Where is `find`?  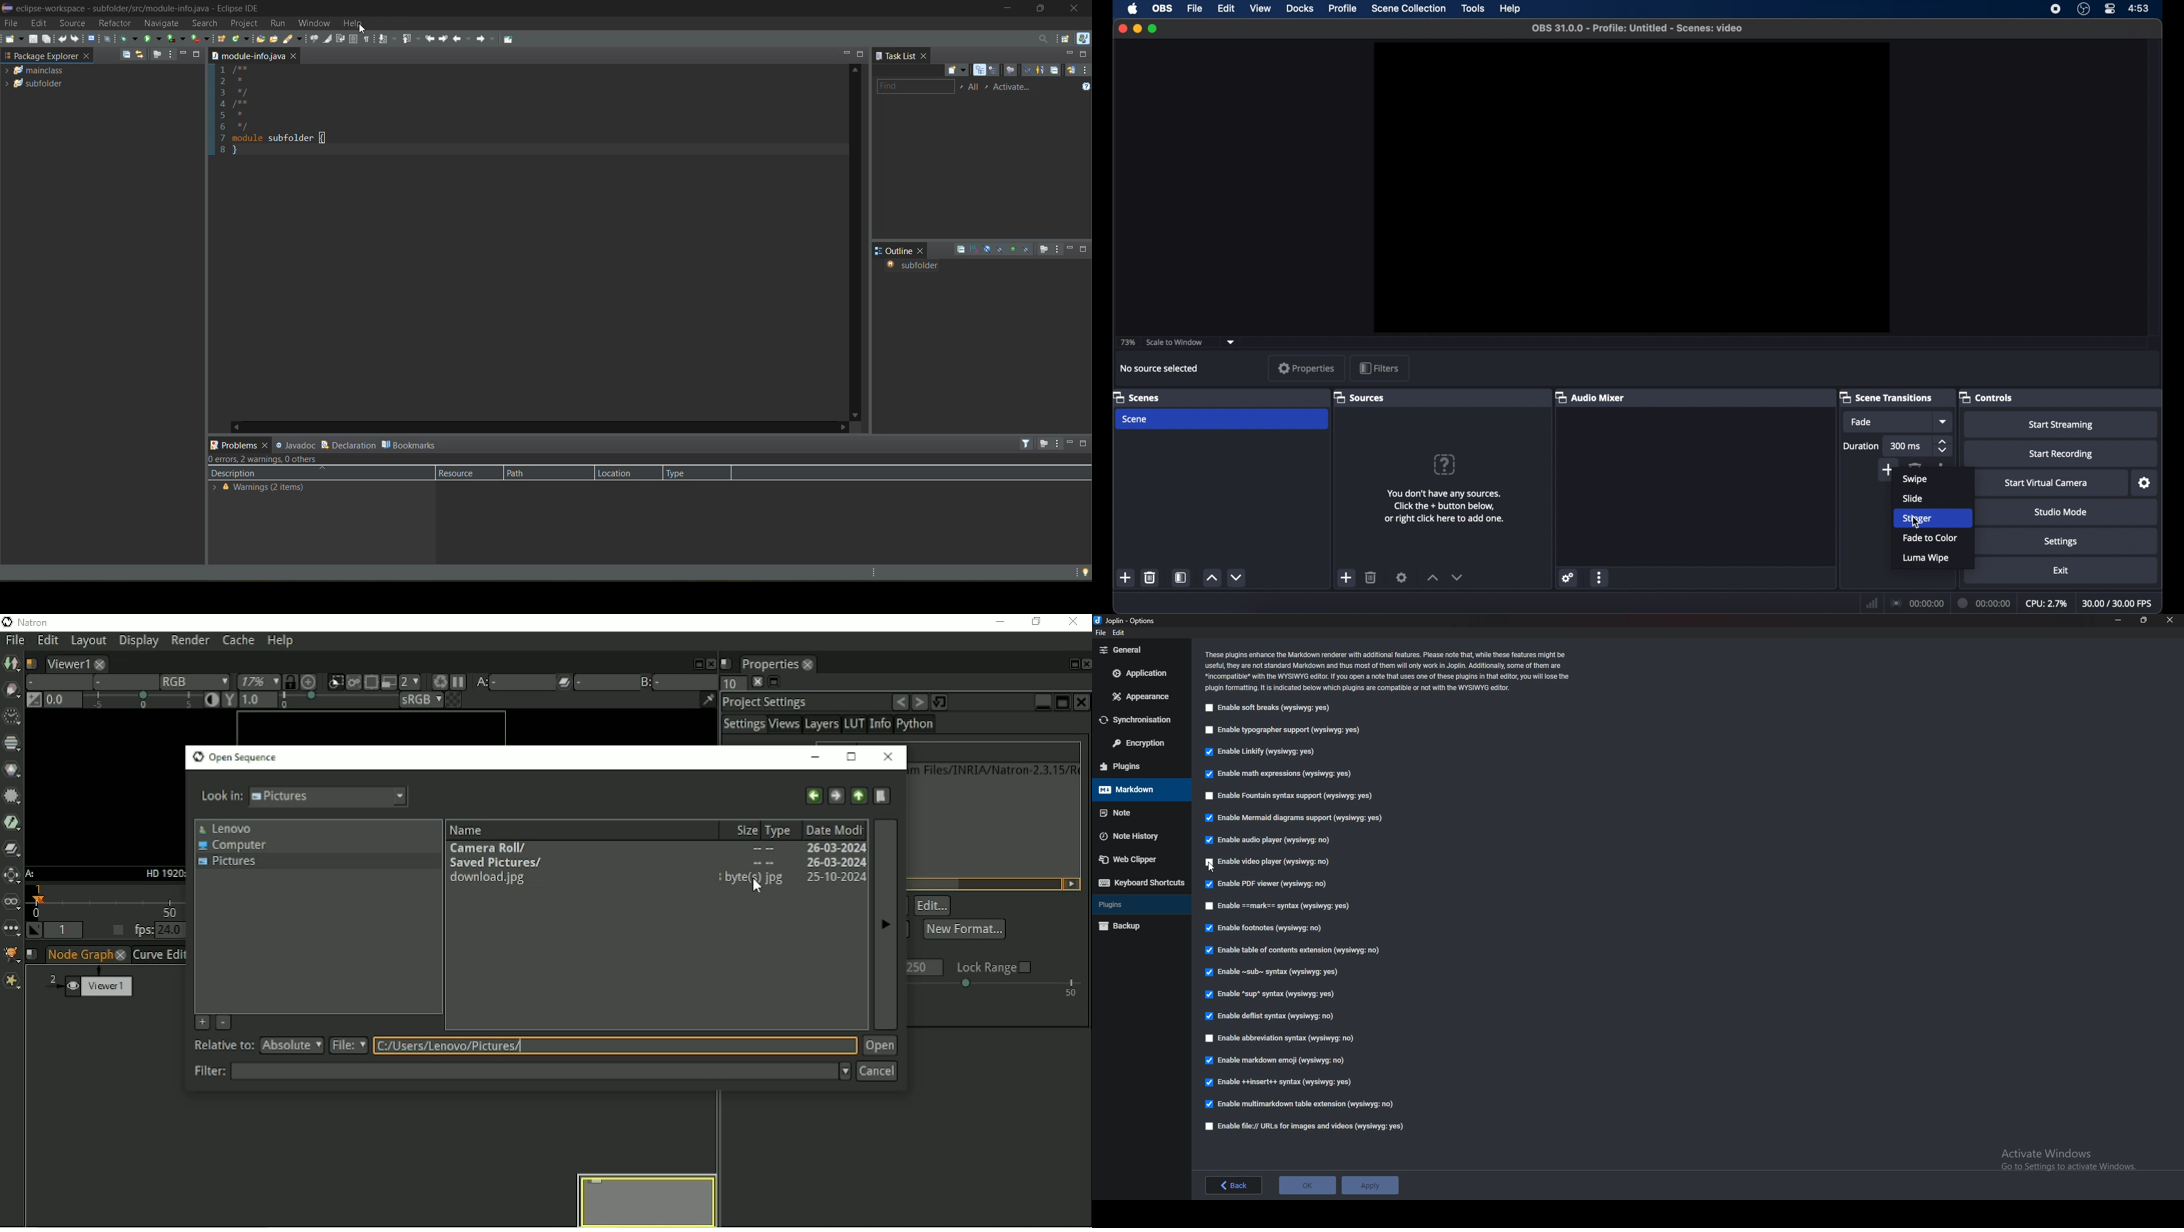 find is located at coordinates (914, 86).